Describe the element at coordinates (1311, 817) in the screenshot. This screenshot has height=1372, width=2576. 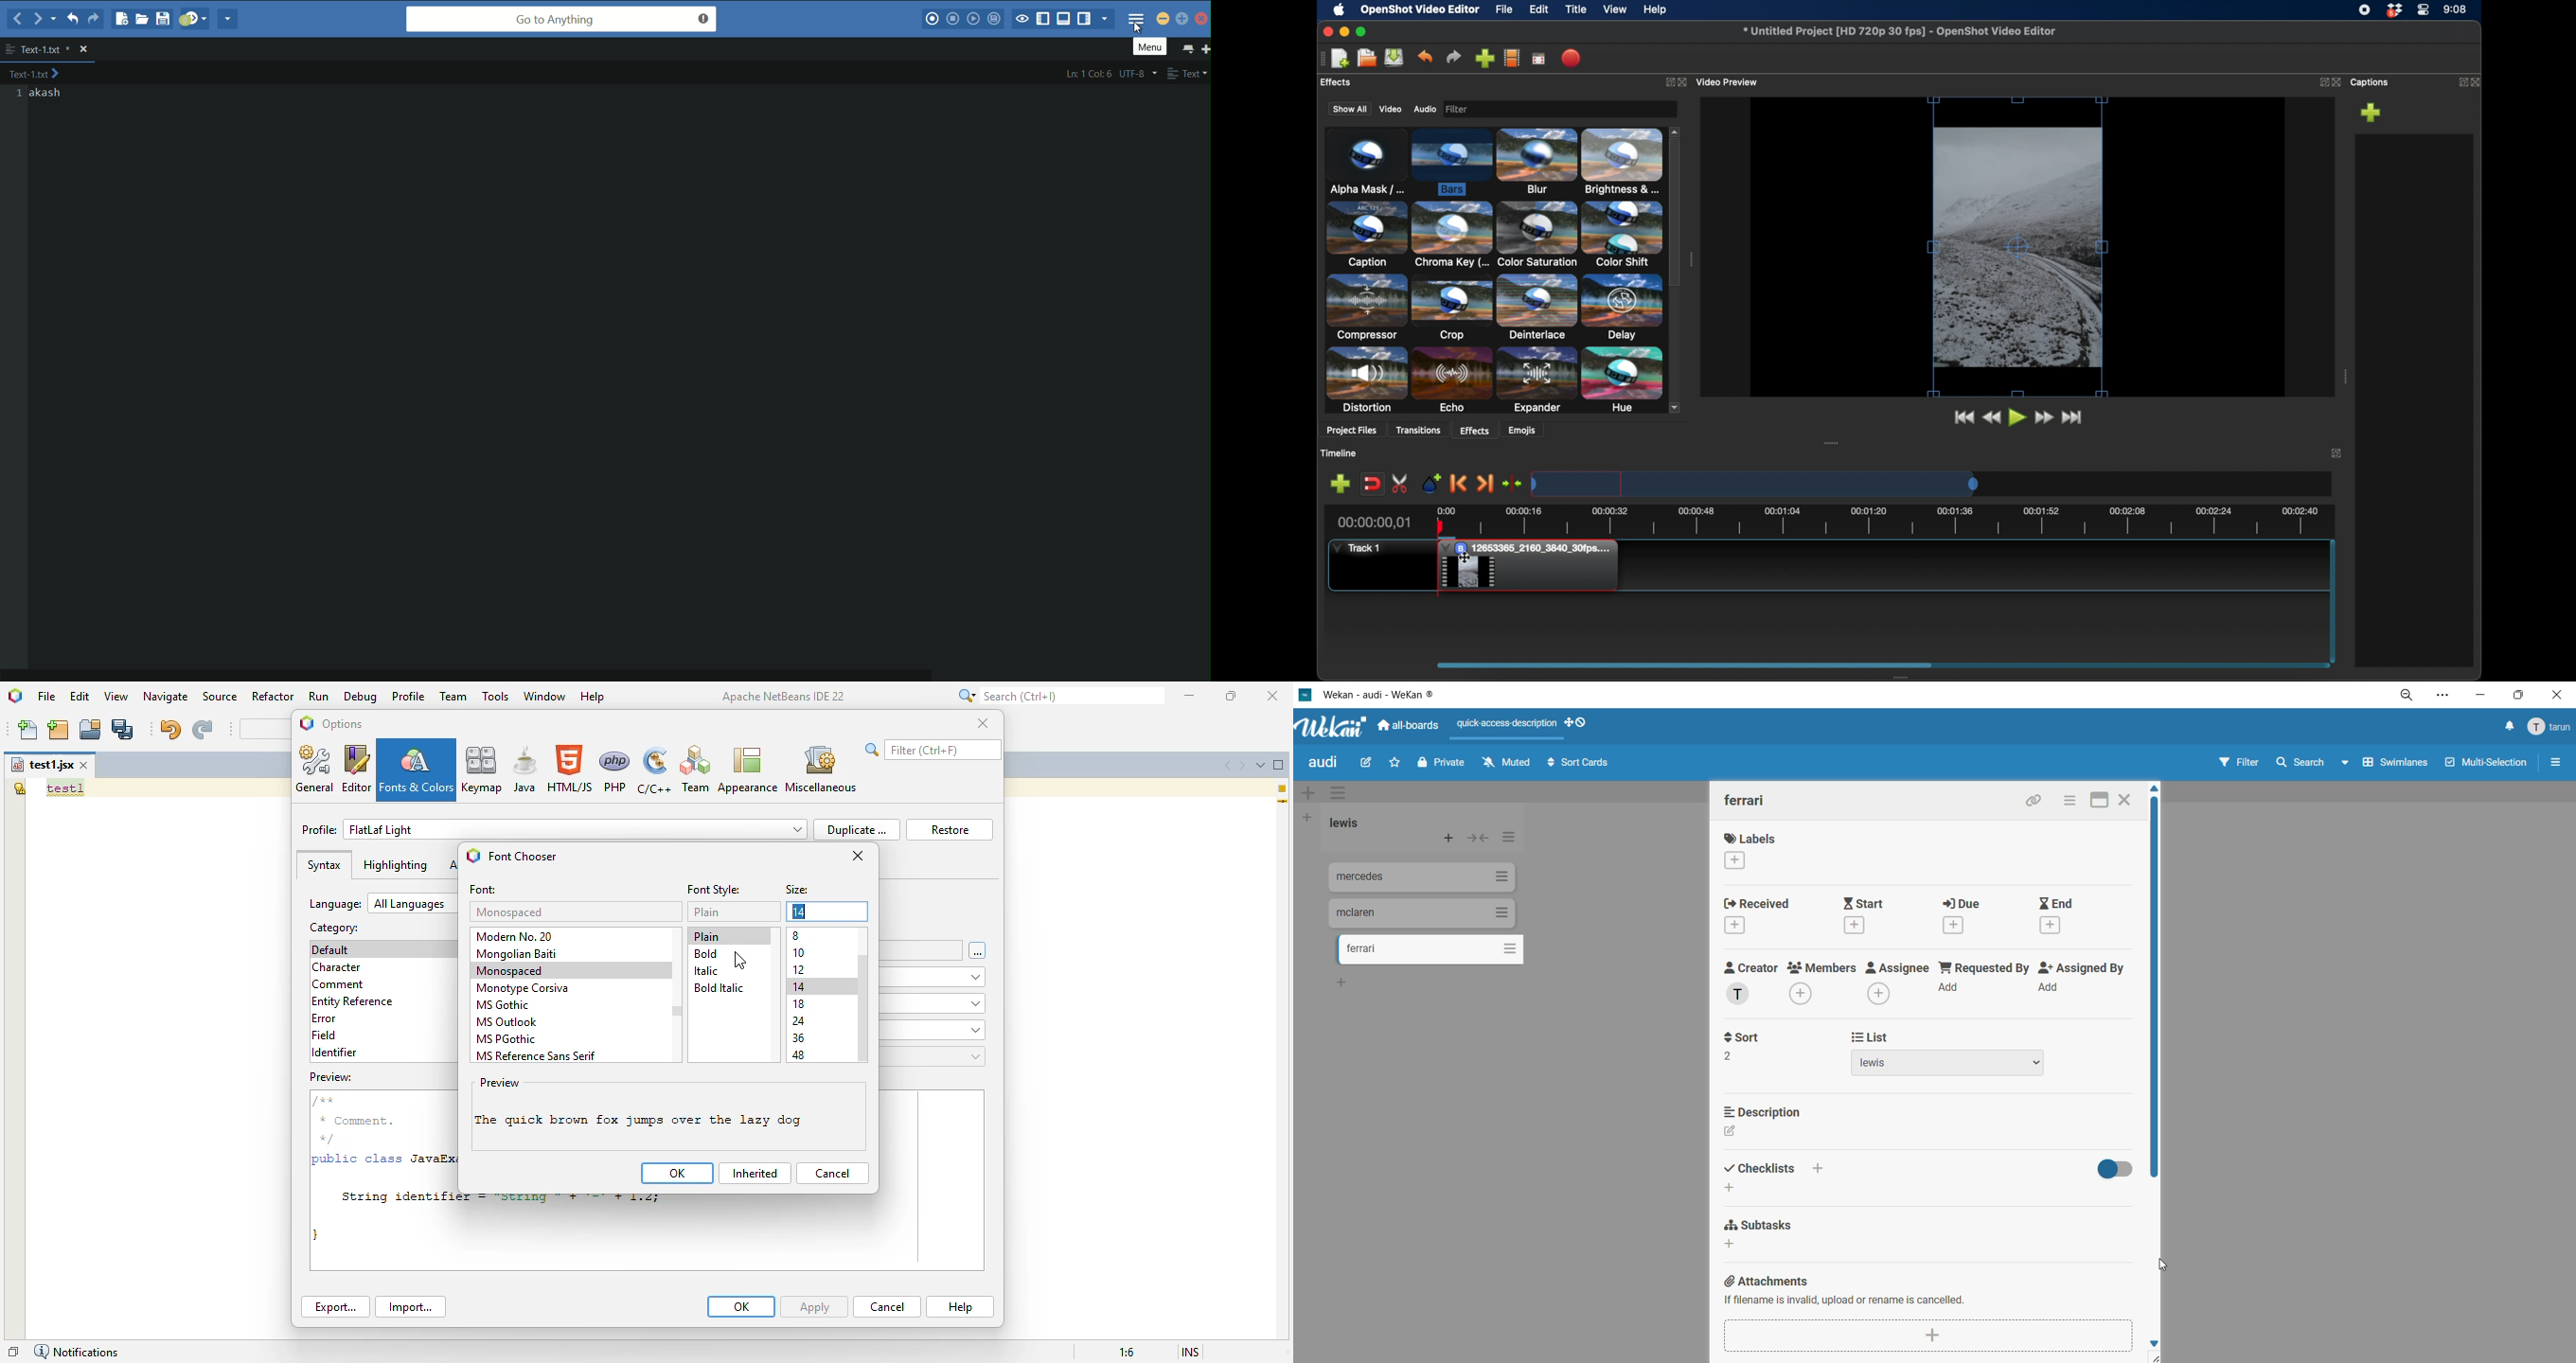
I see `add list` at that location.